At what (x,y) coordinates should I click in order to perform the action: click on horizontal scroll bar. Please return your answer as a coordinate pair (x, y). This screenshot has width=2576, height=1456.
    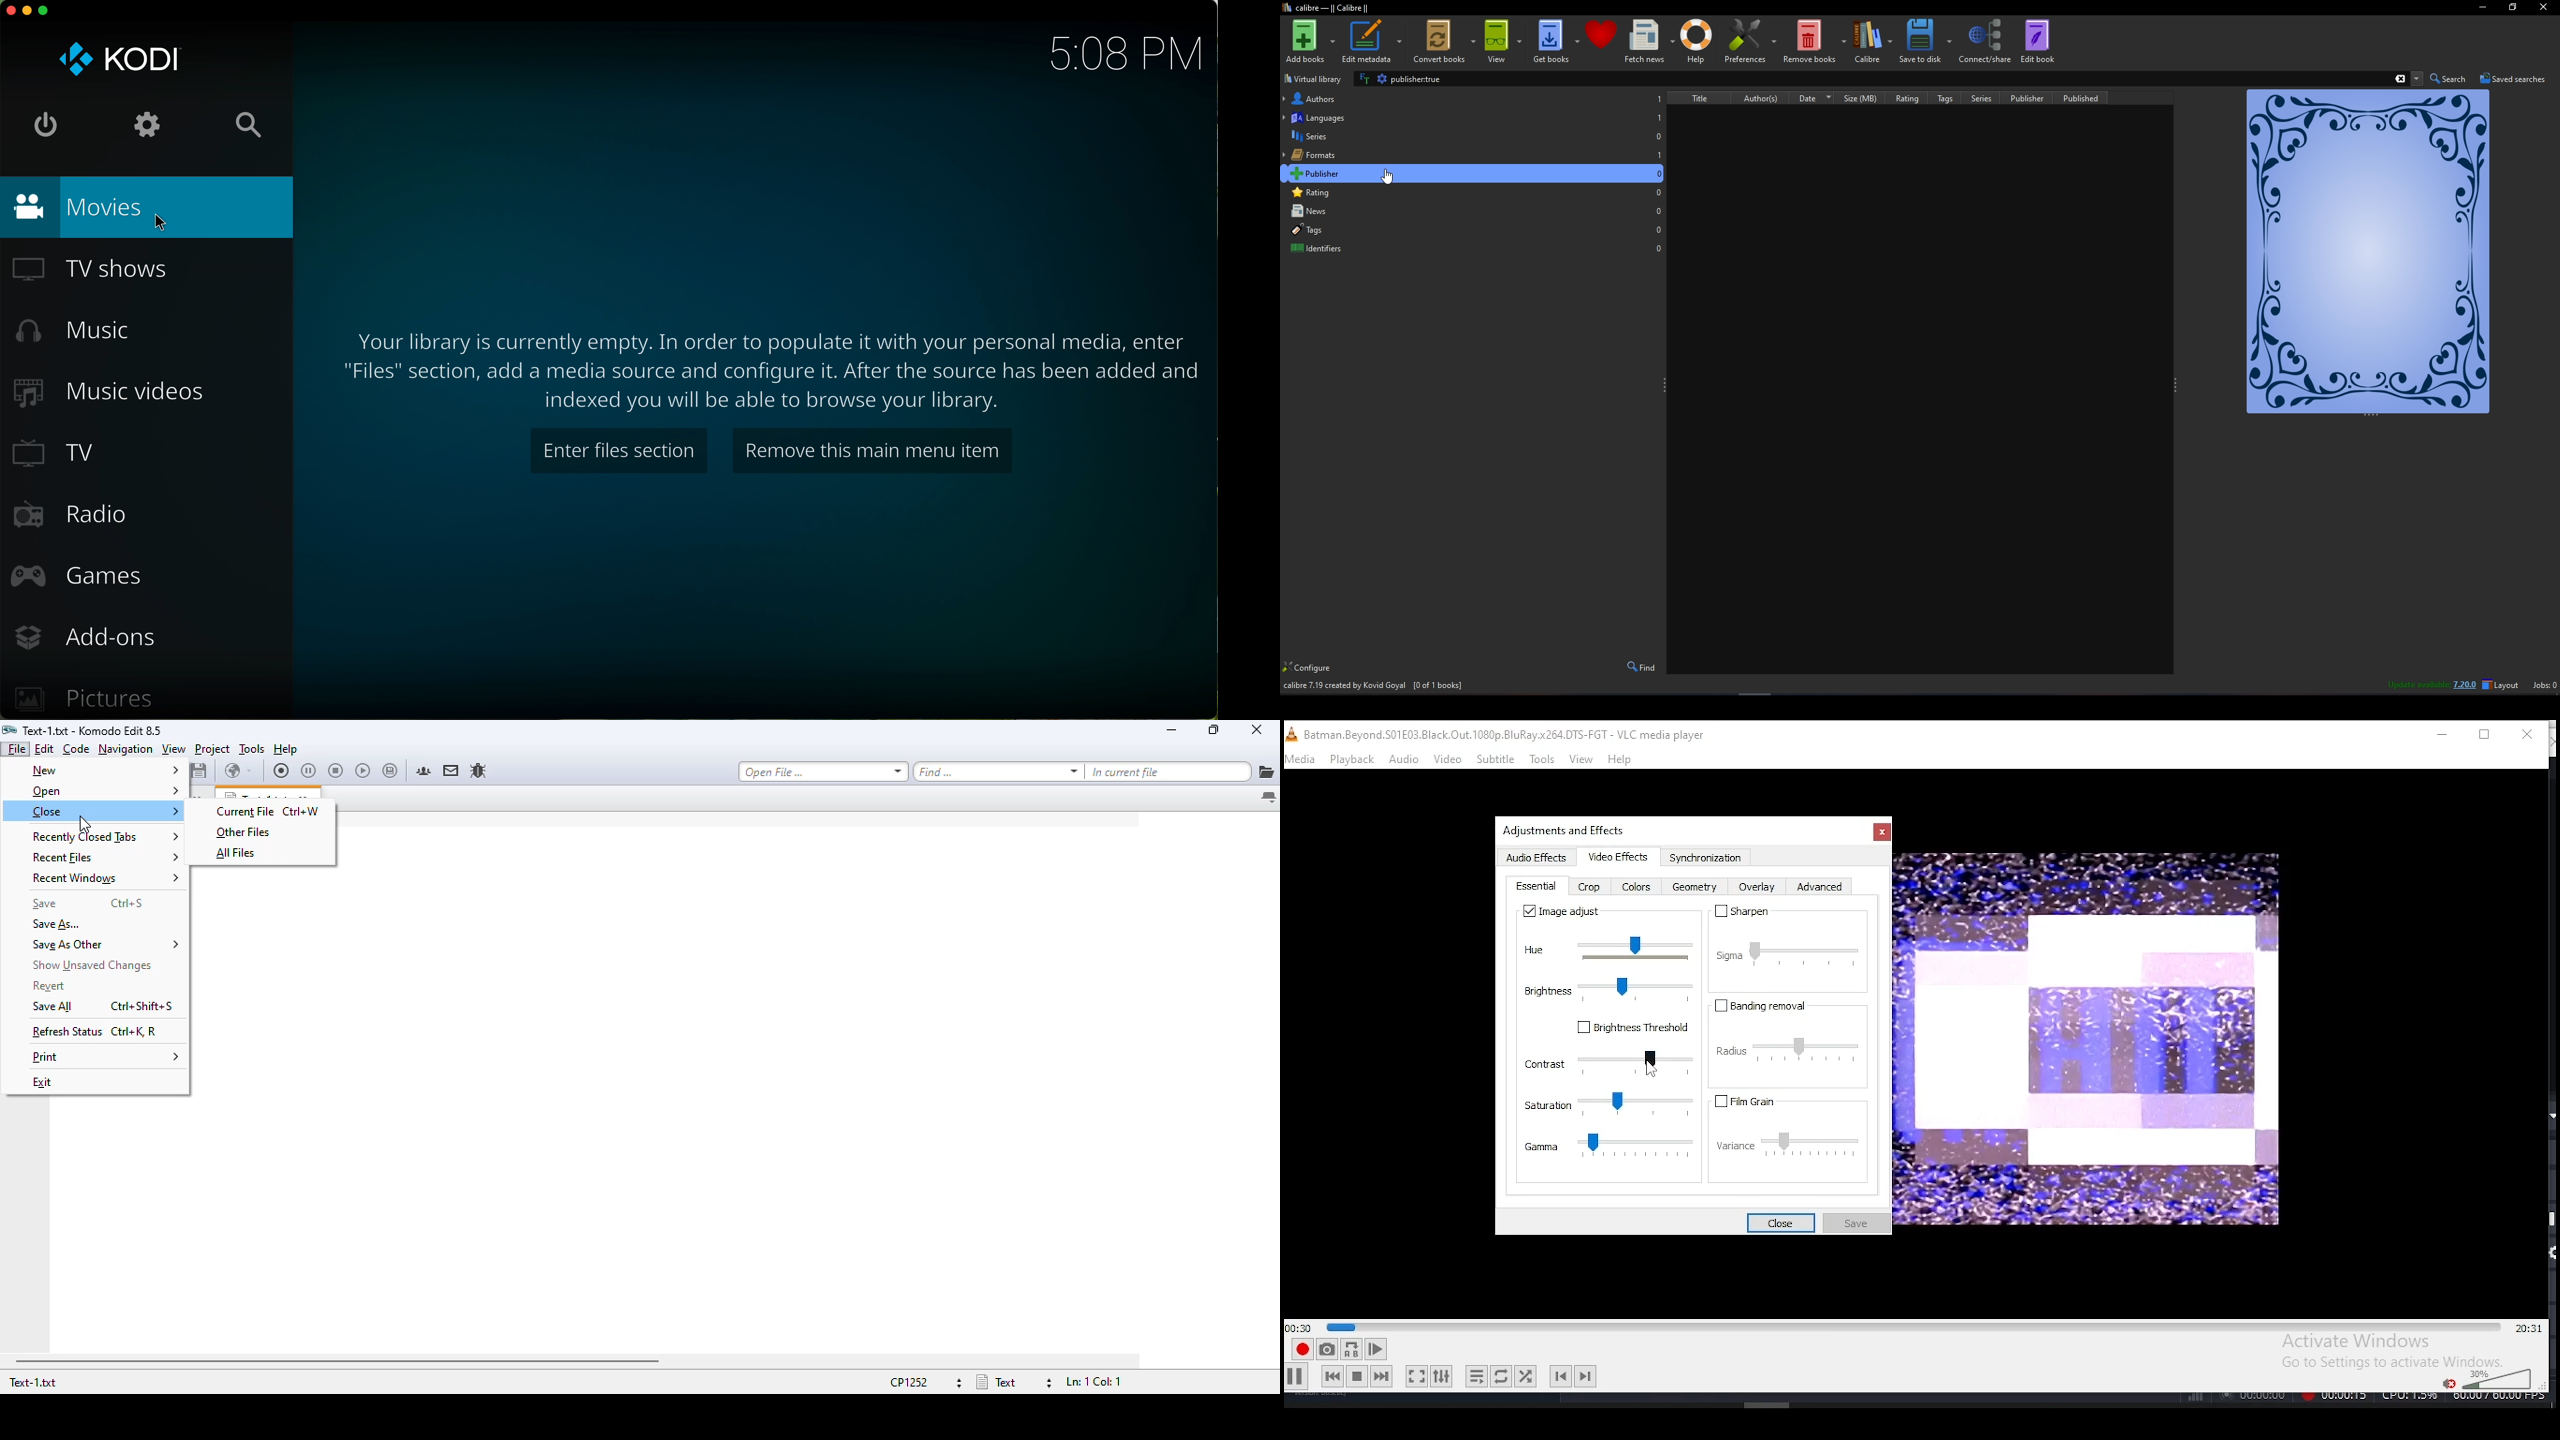
    Looking at the image, I should click on (336, 1362).